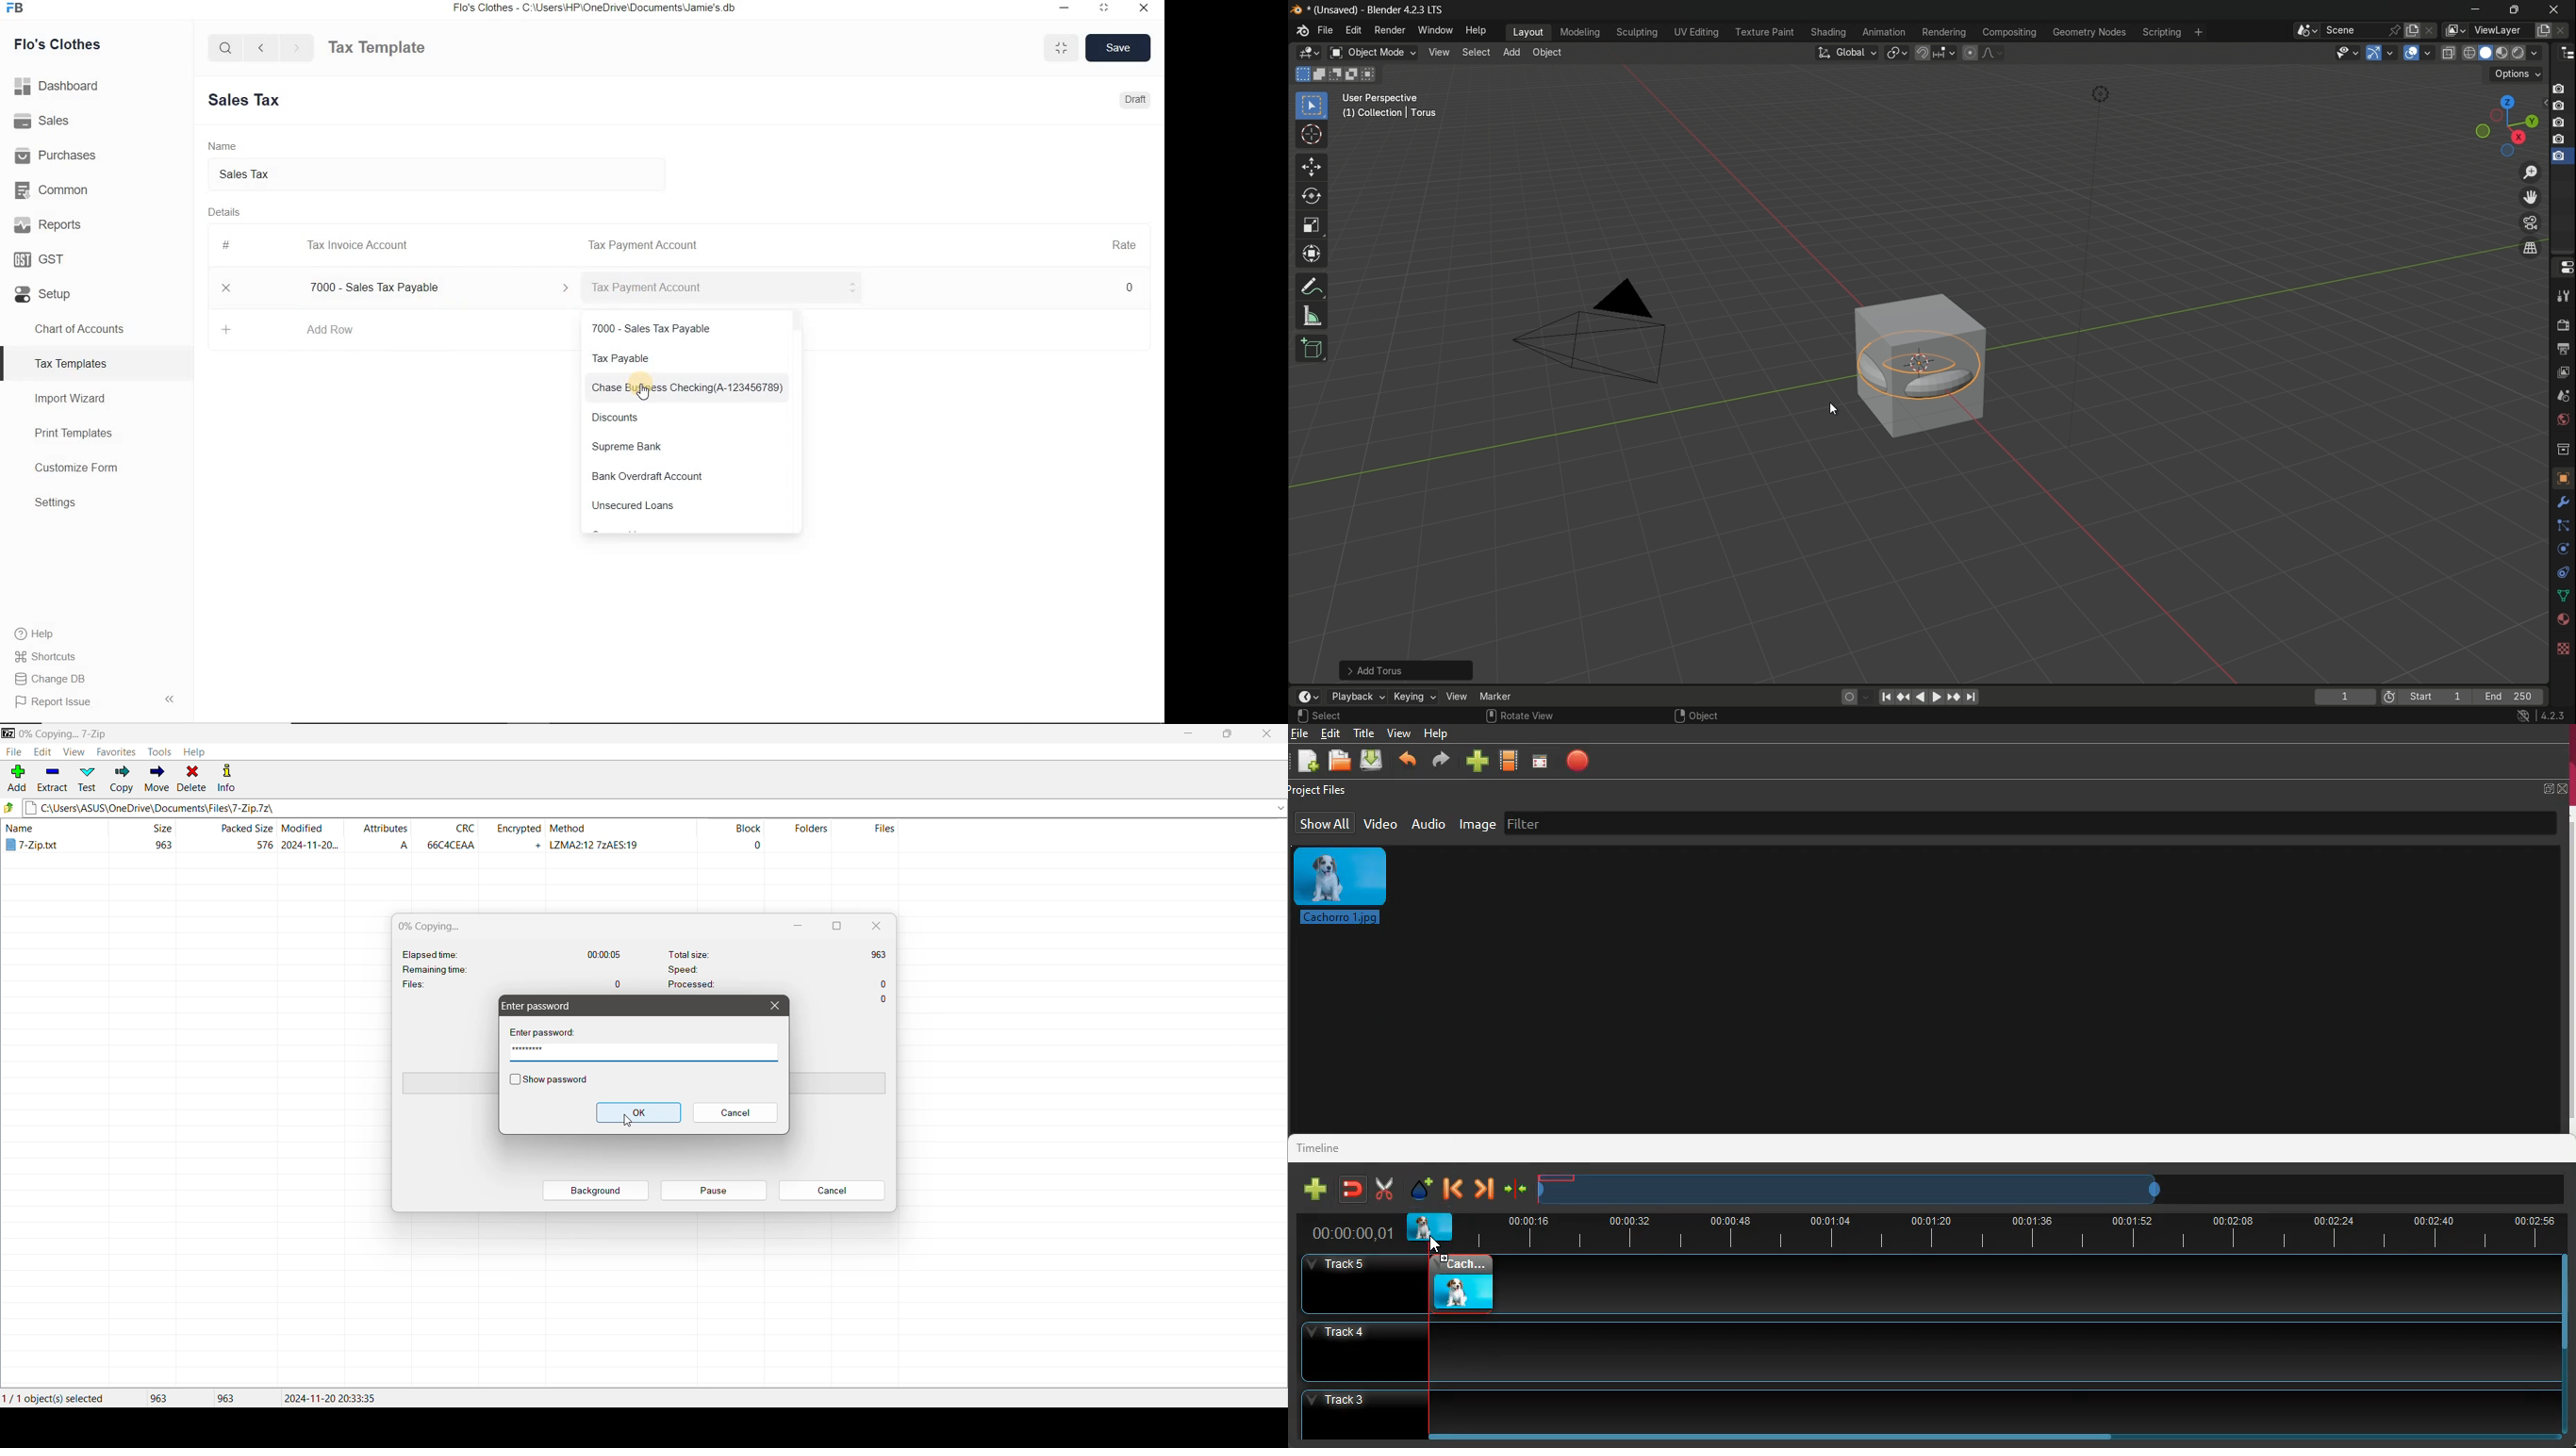  Describe the element at coordinates (261, 46) in the screenshot. I see `Backward` at that location.